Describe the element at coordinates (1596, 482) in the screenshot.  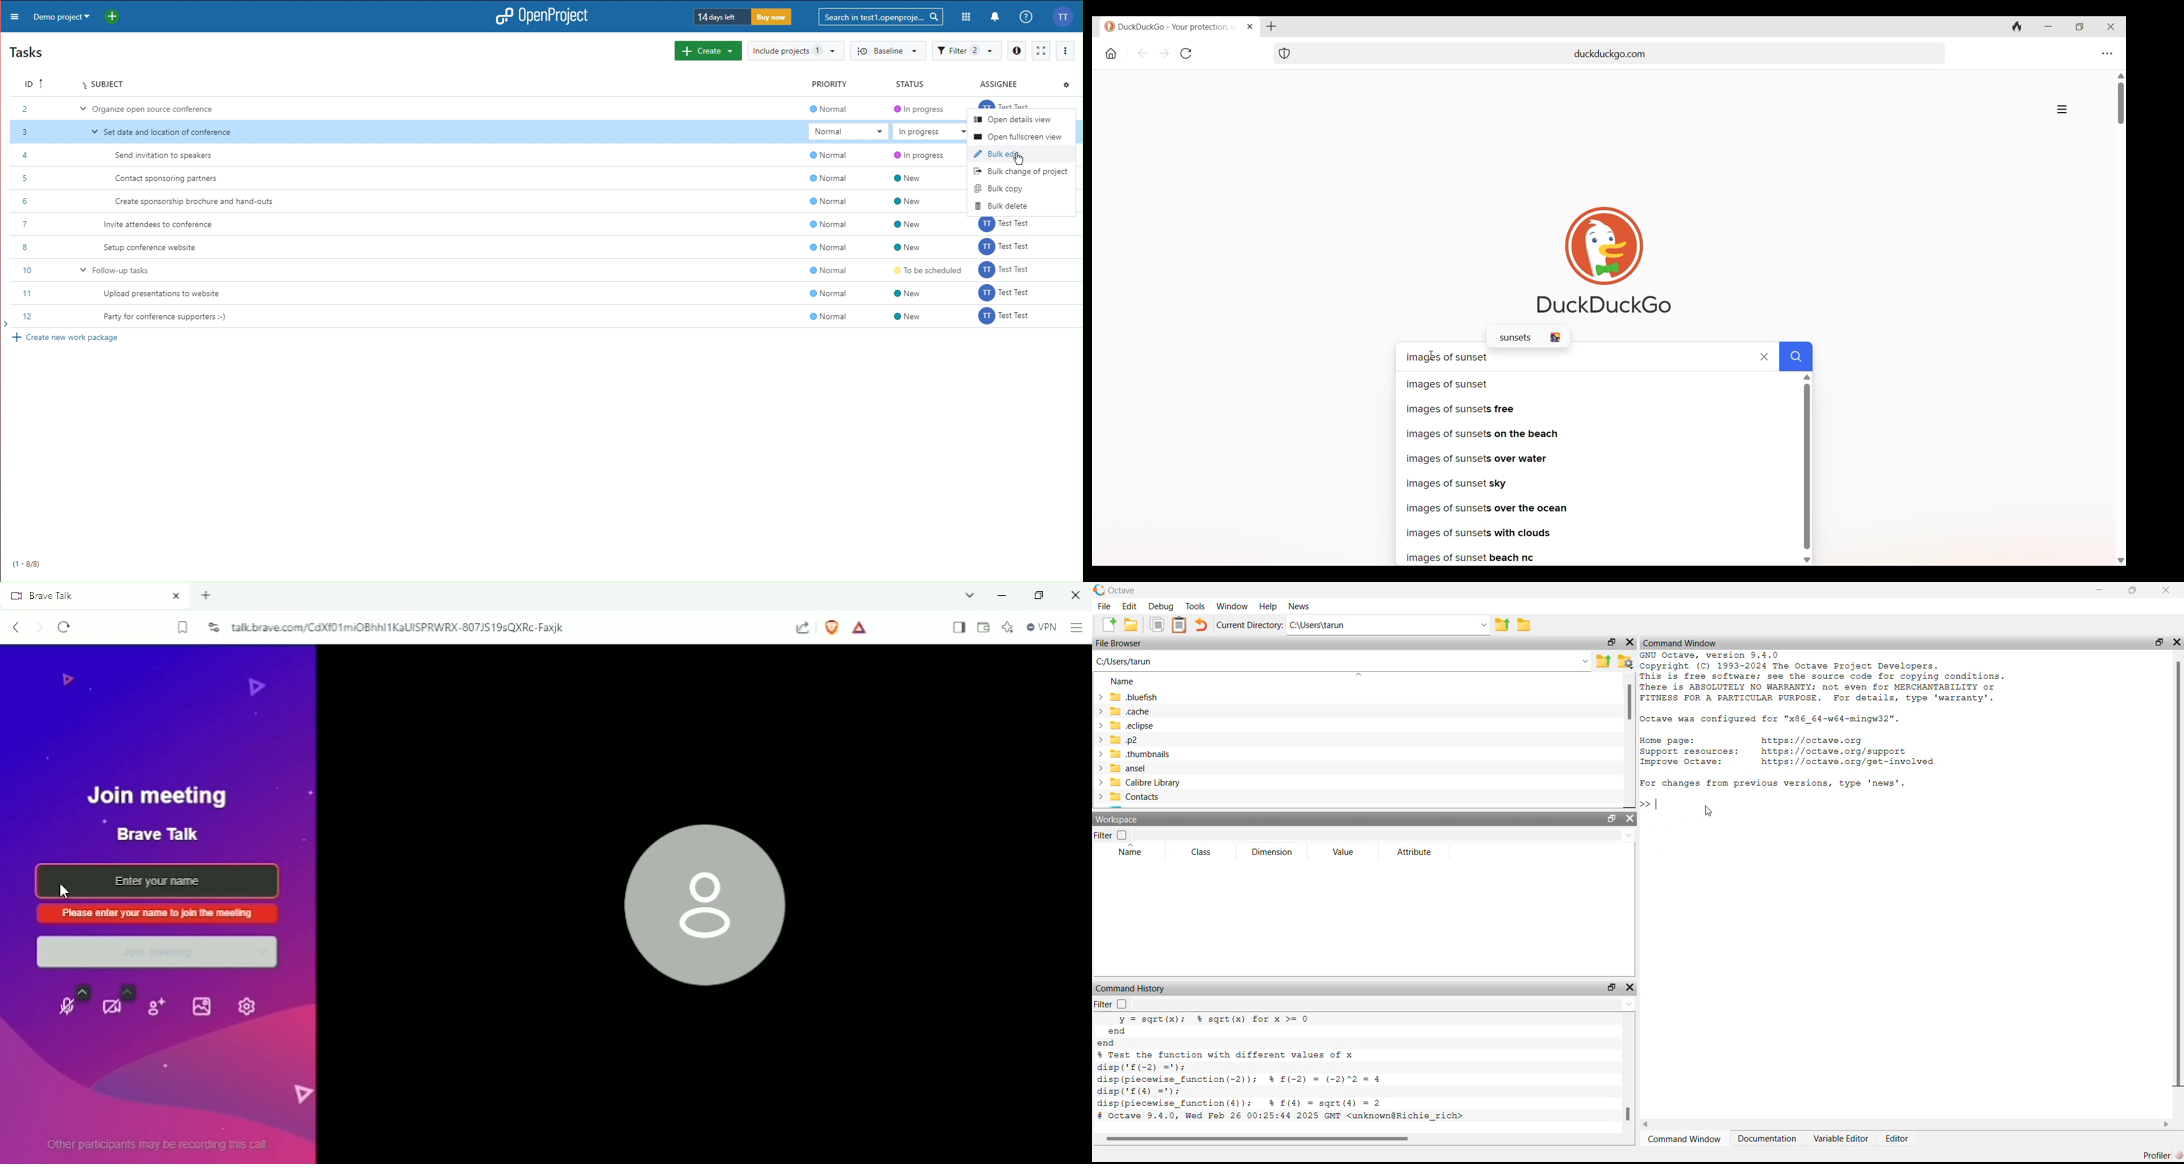
I see `Images of sunset sky ` at that location.